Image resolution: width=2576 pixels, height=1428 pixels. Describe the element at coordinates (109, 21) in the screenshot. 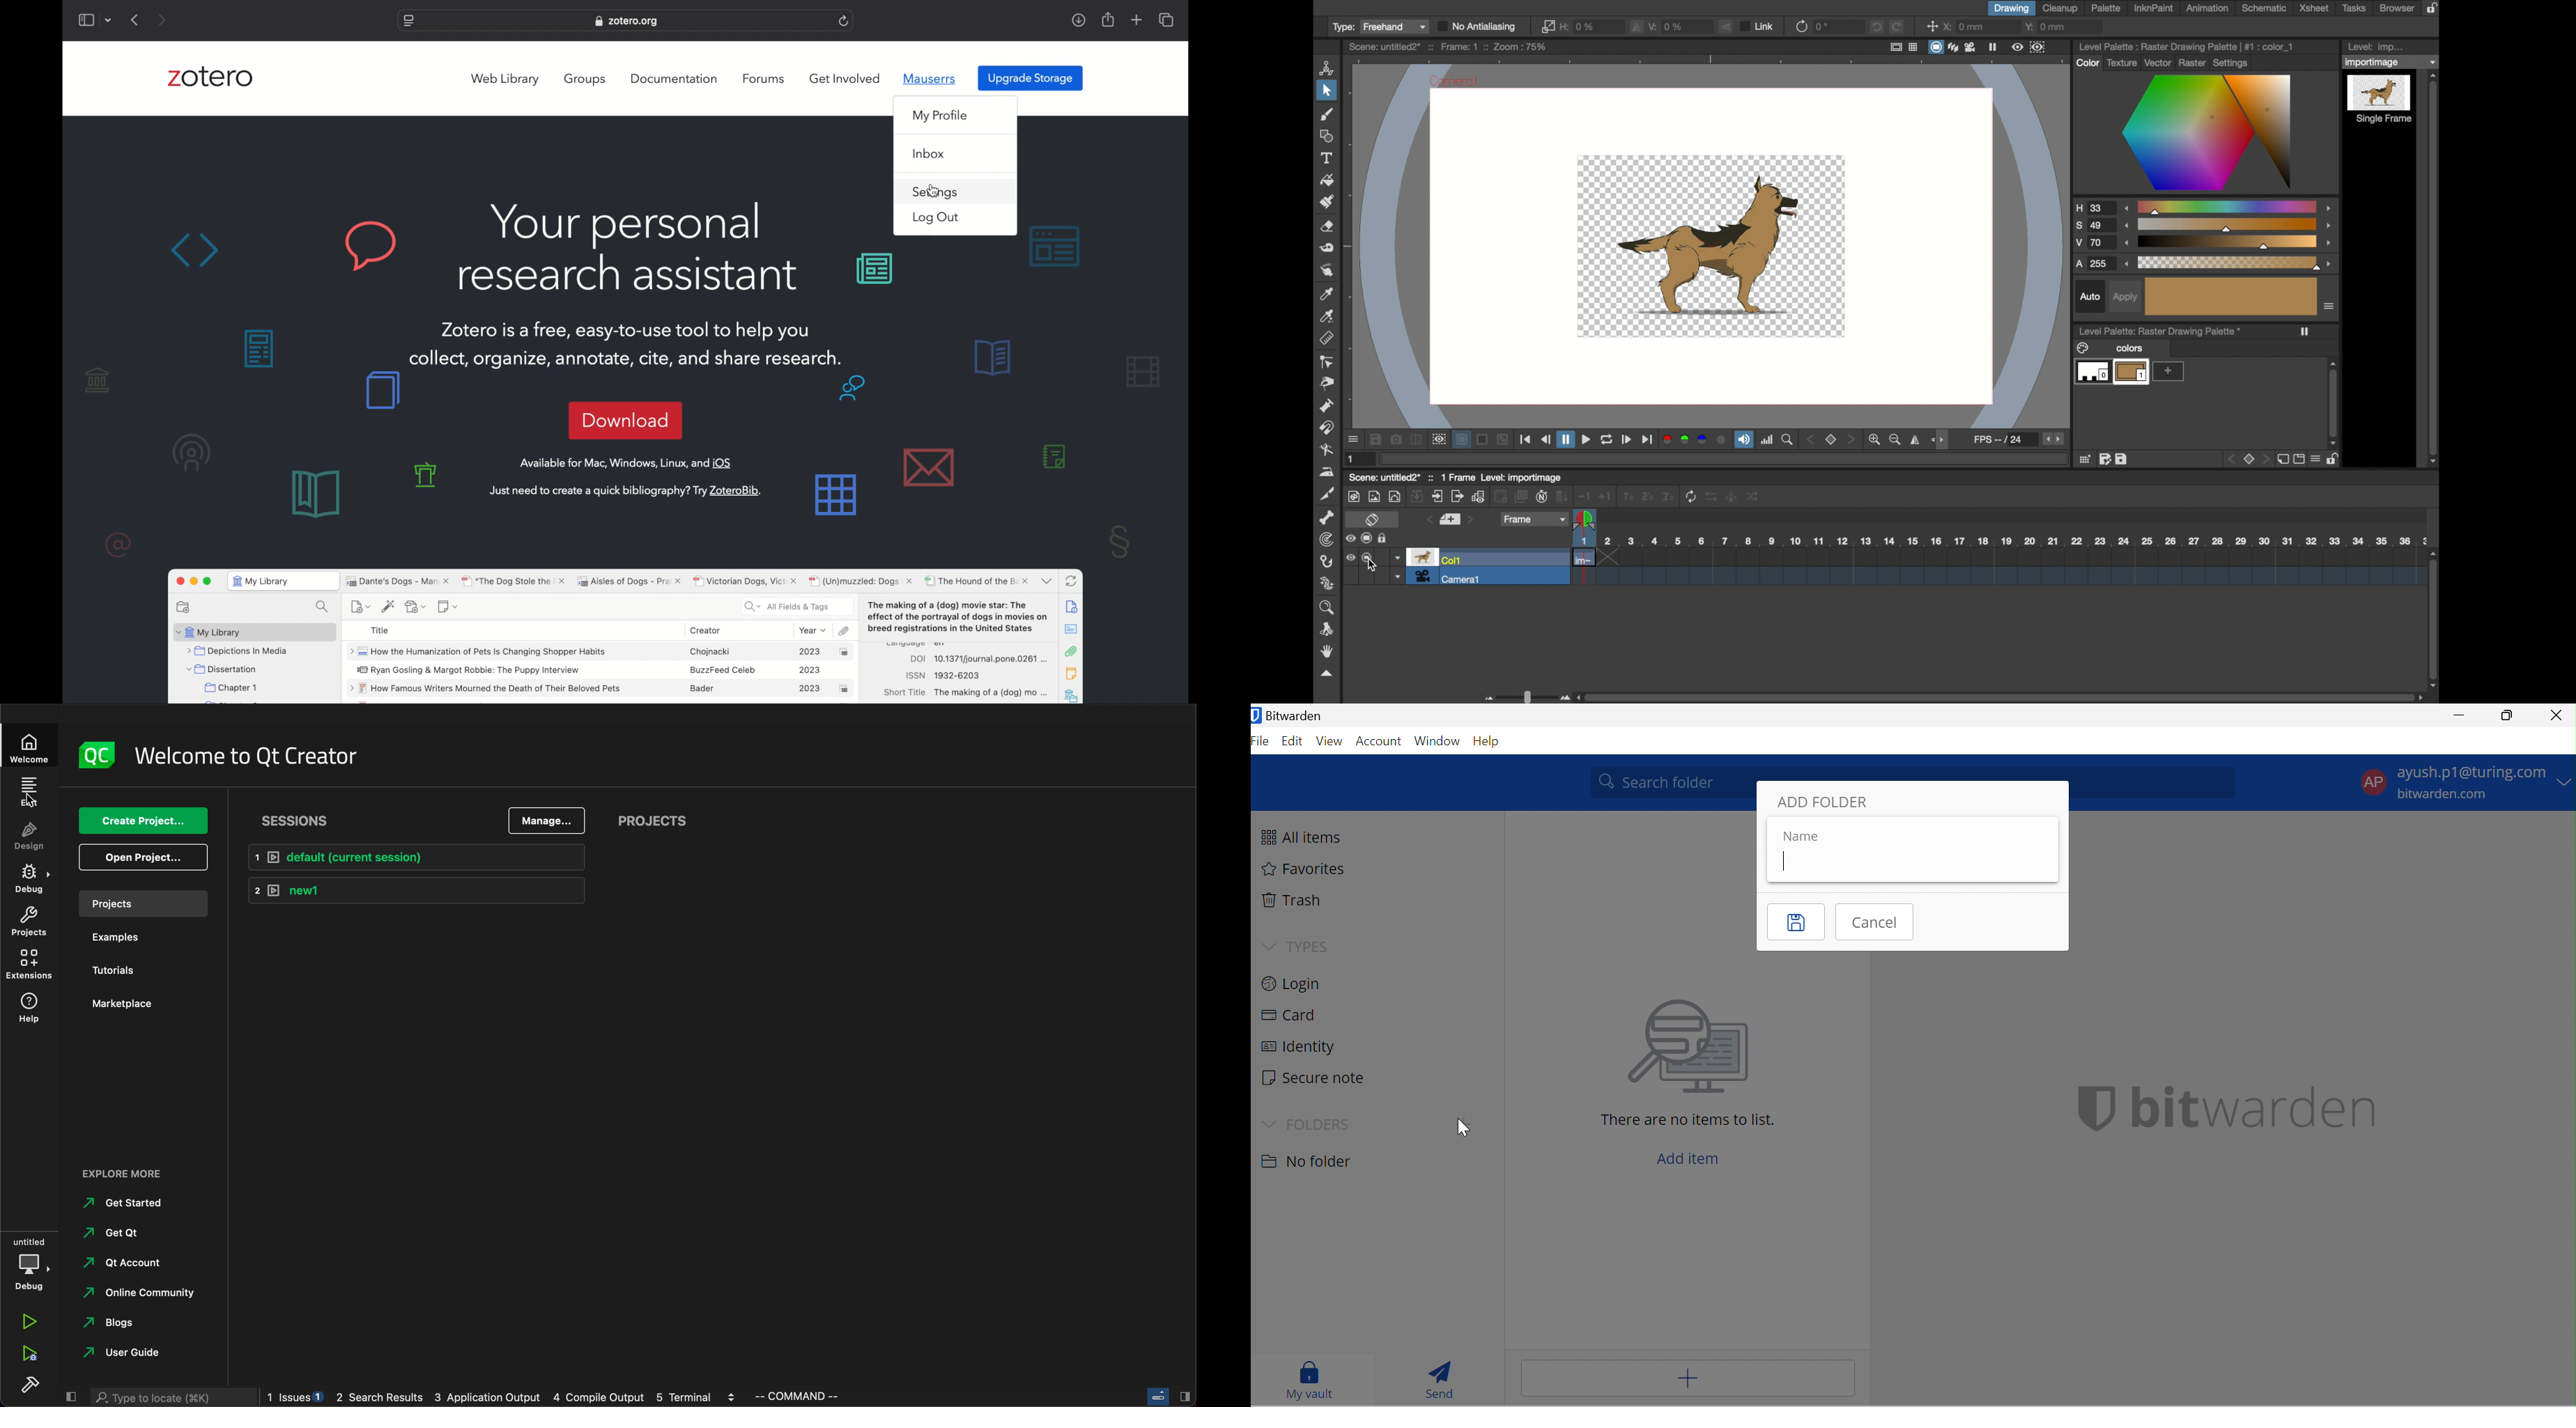

I see `dropdown` at that location.